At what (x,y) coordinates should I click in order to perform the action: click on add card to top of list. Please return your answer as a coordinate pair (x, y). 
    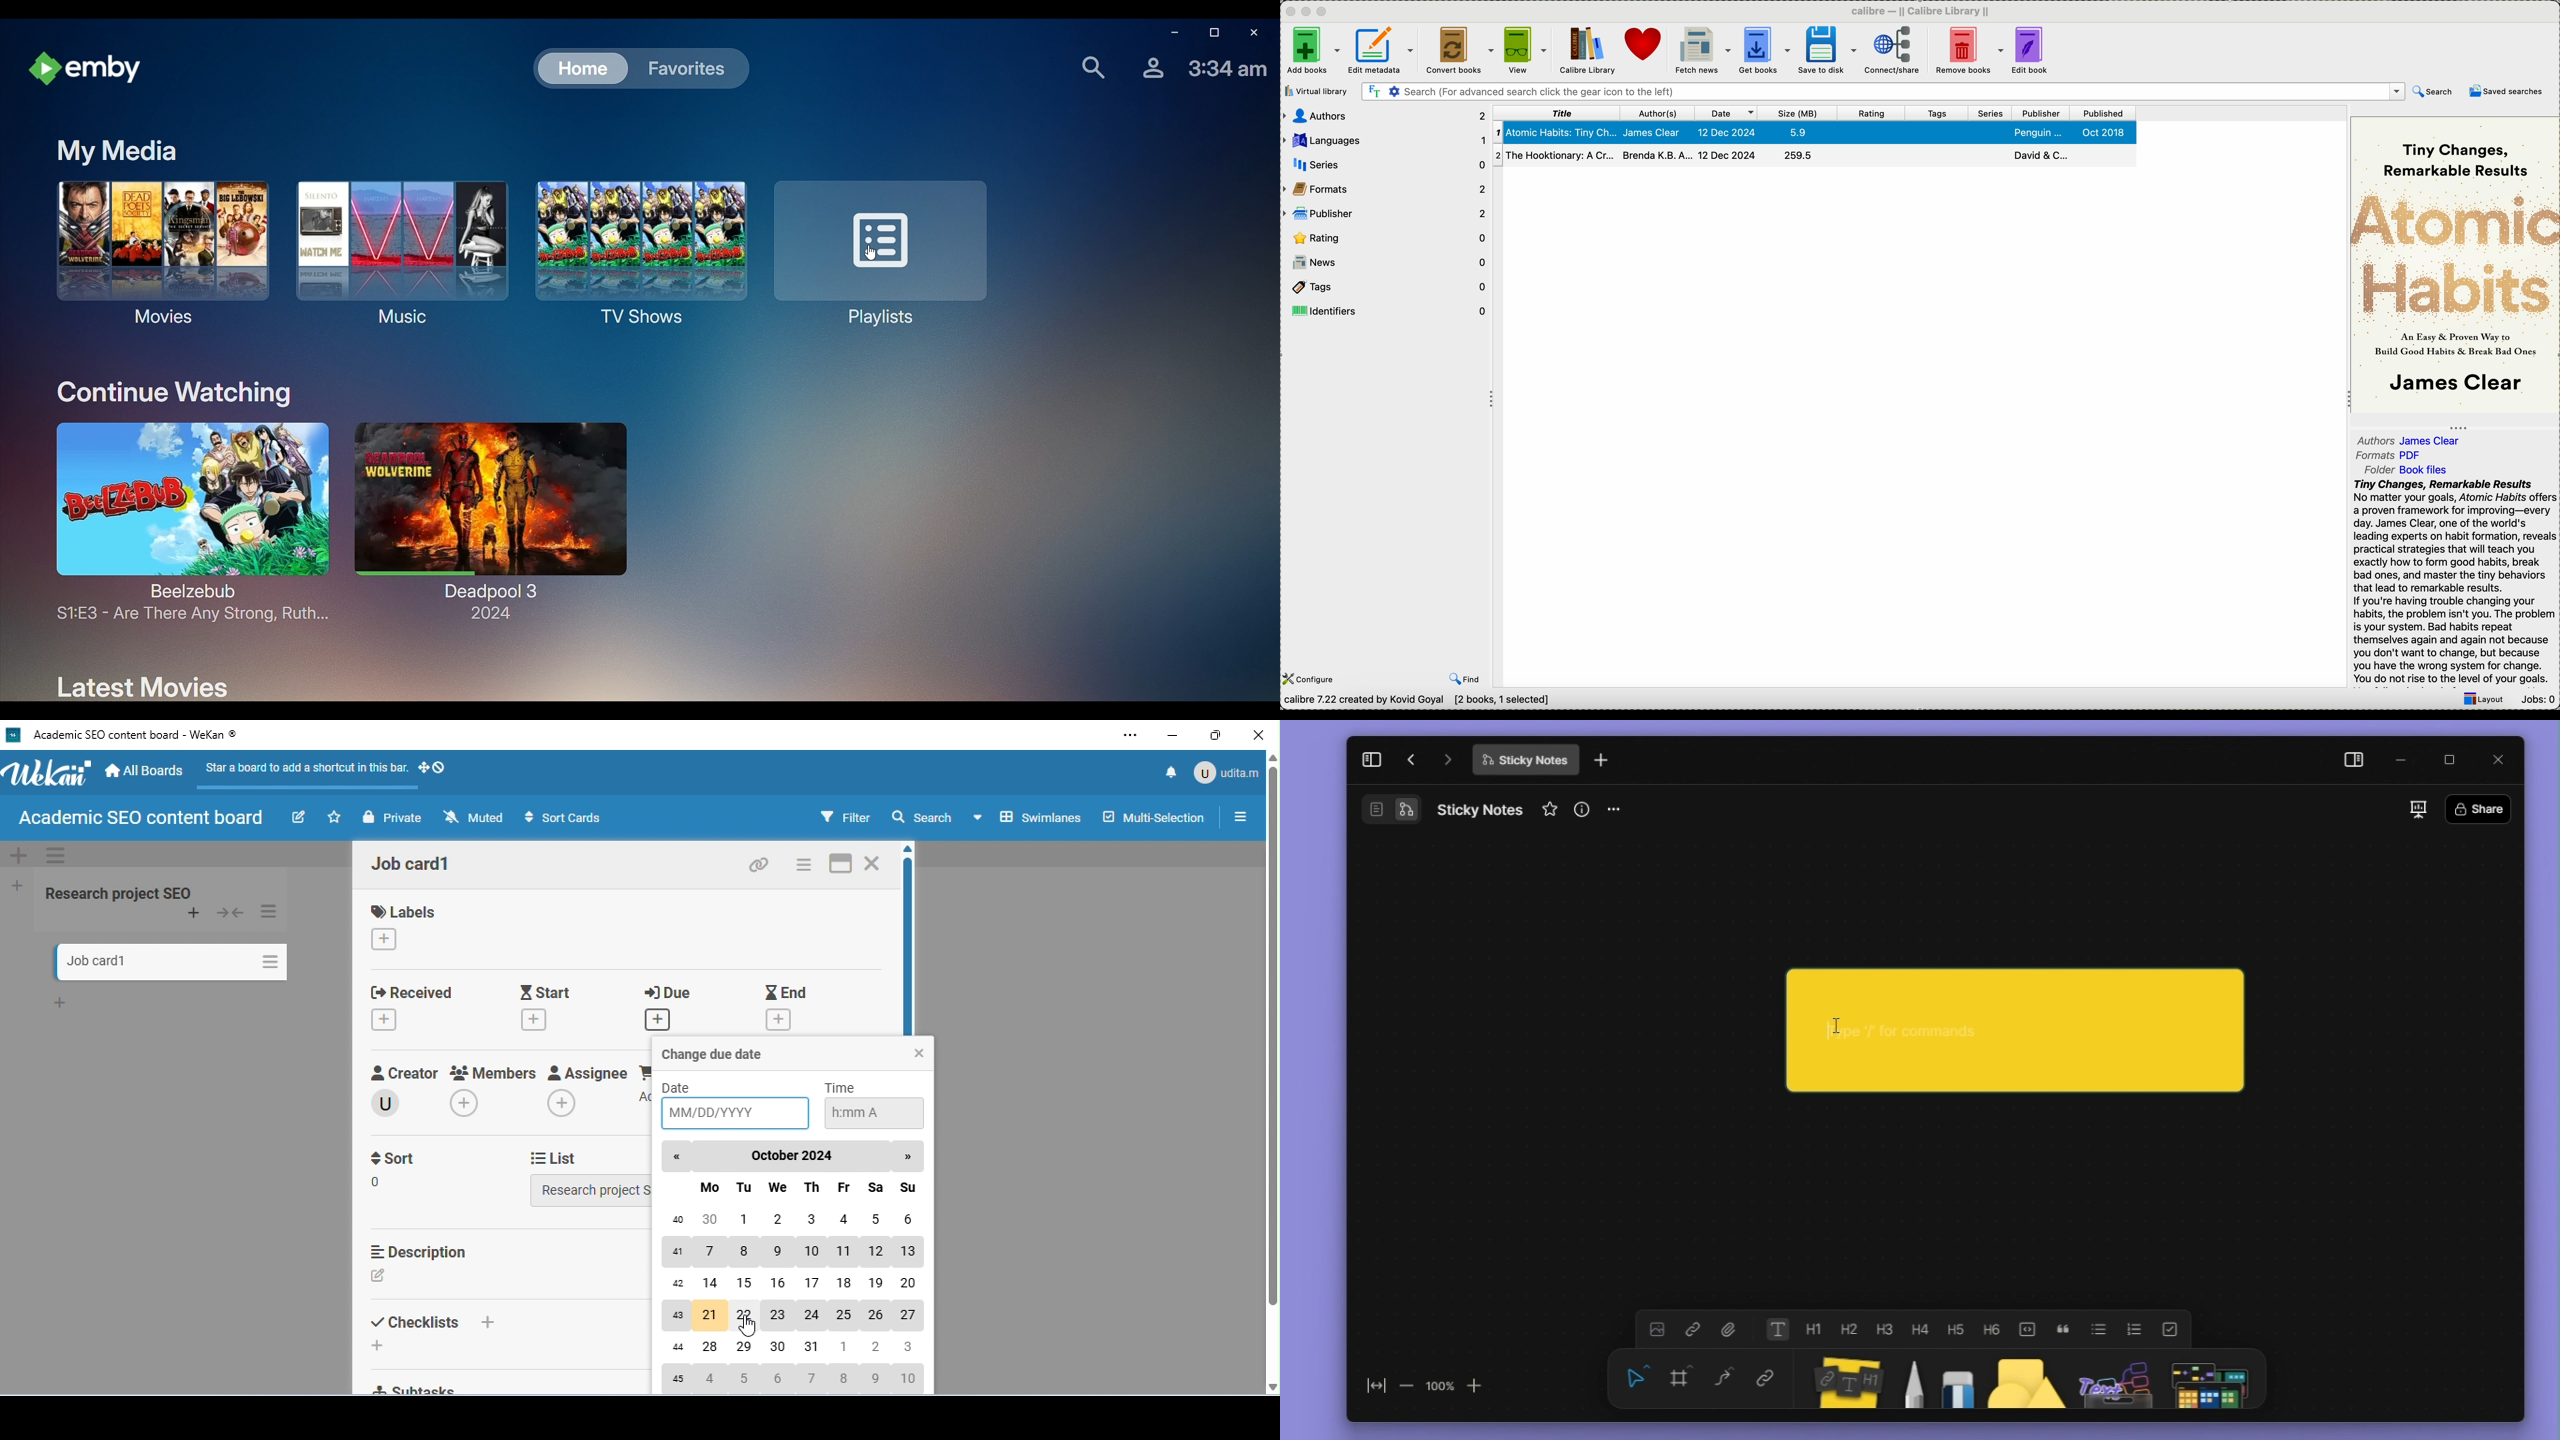
    Looking at the image, I should click on (197, 914).